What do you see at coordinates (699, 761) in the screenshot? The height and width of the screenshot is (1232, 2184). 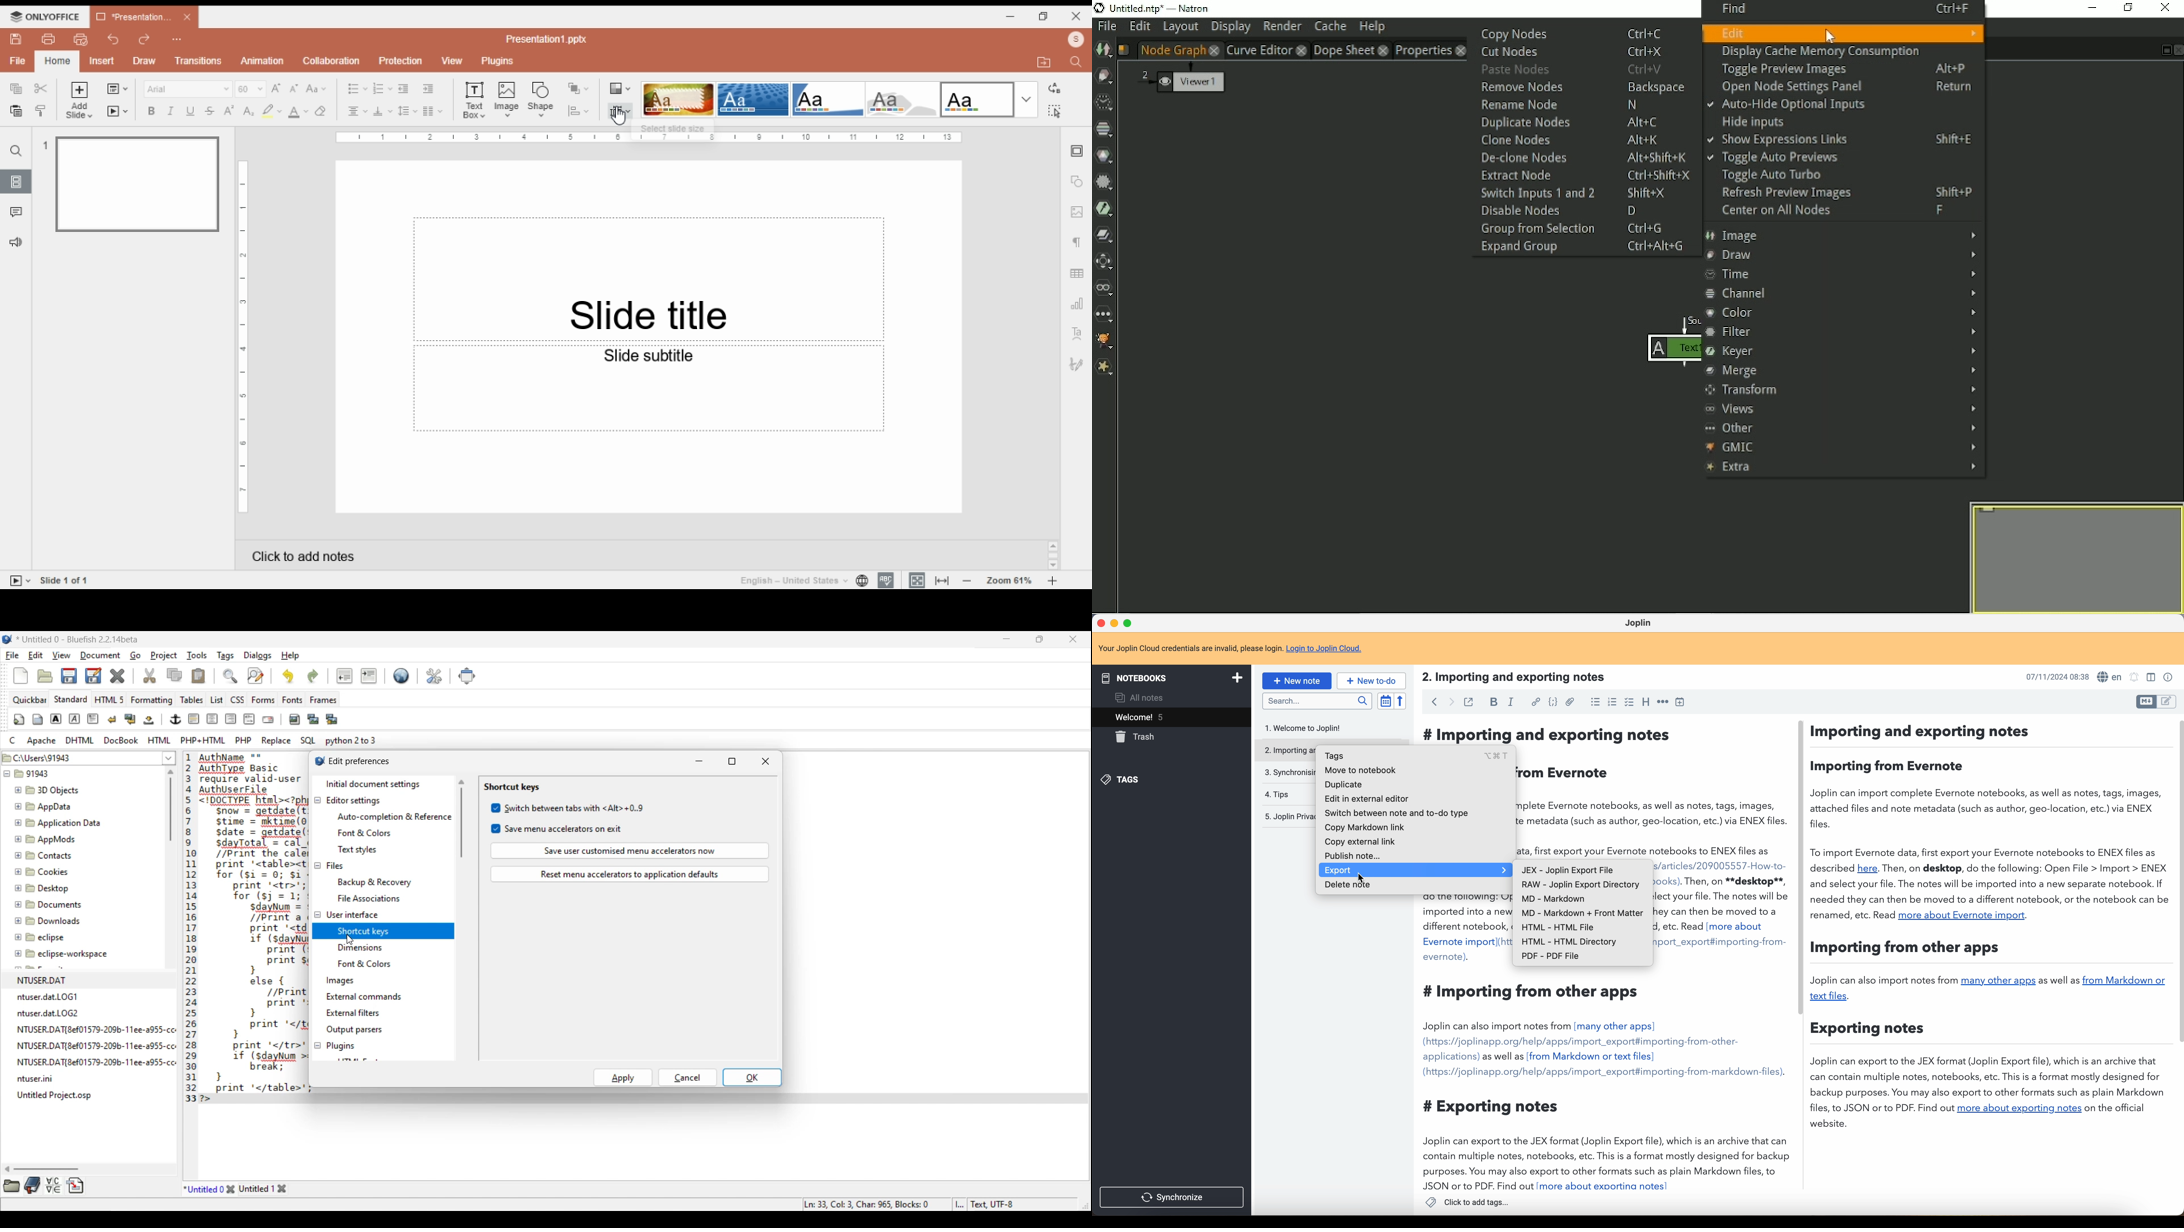 I see `Minimize` at bounding box center [699, 761].